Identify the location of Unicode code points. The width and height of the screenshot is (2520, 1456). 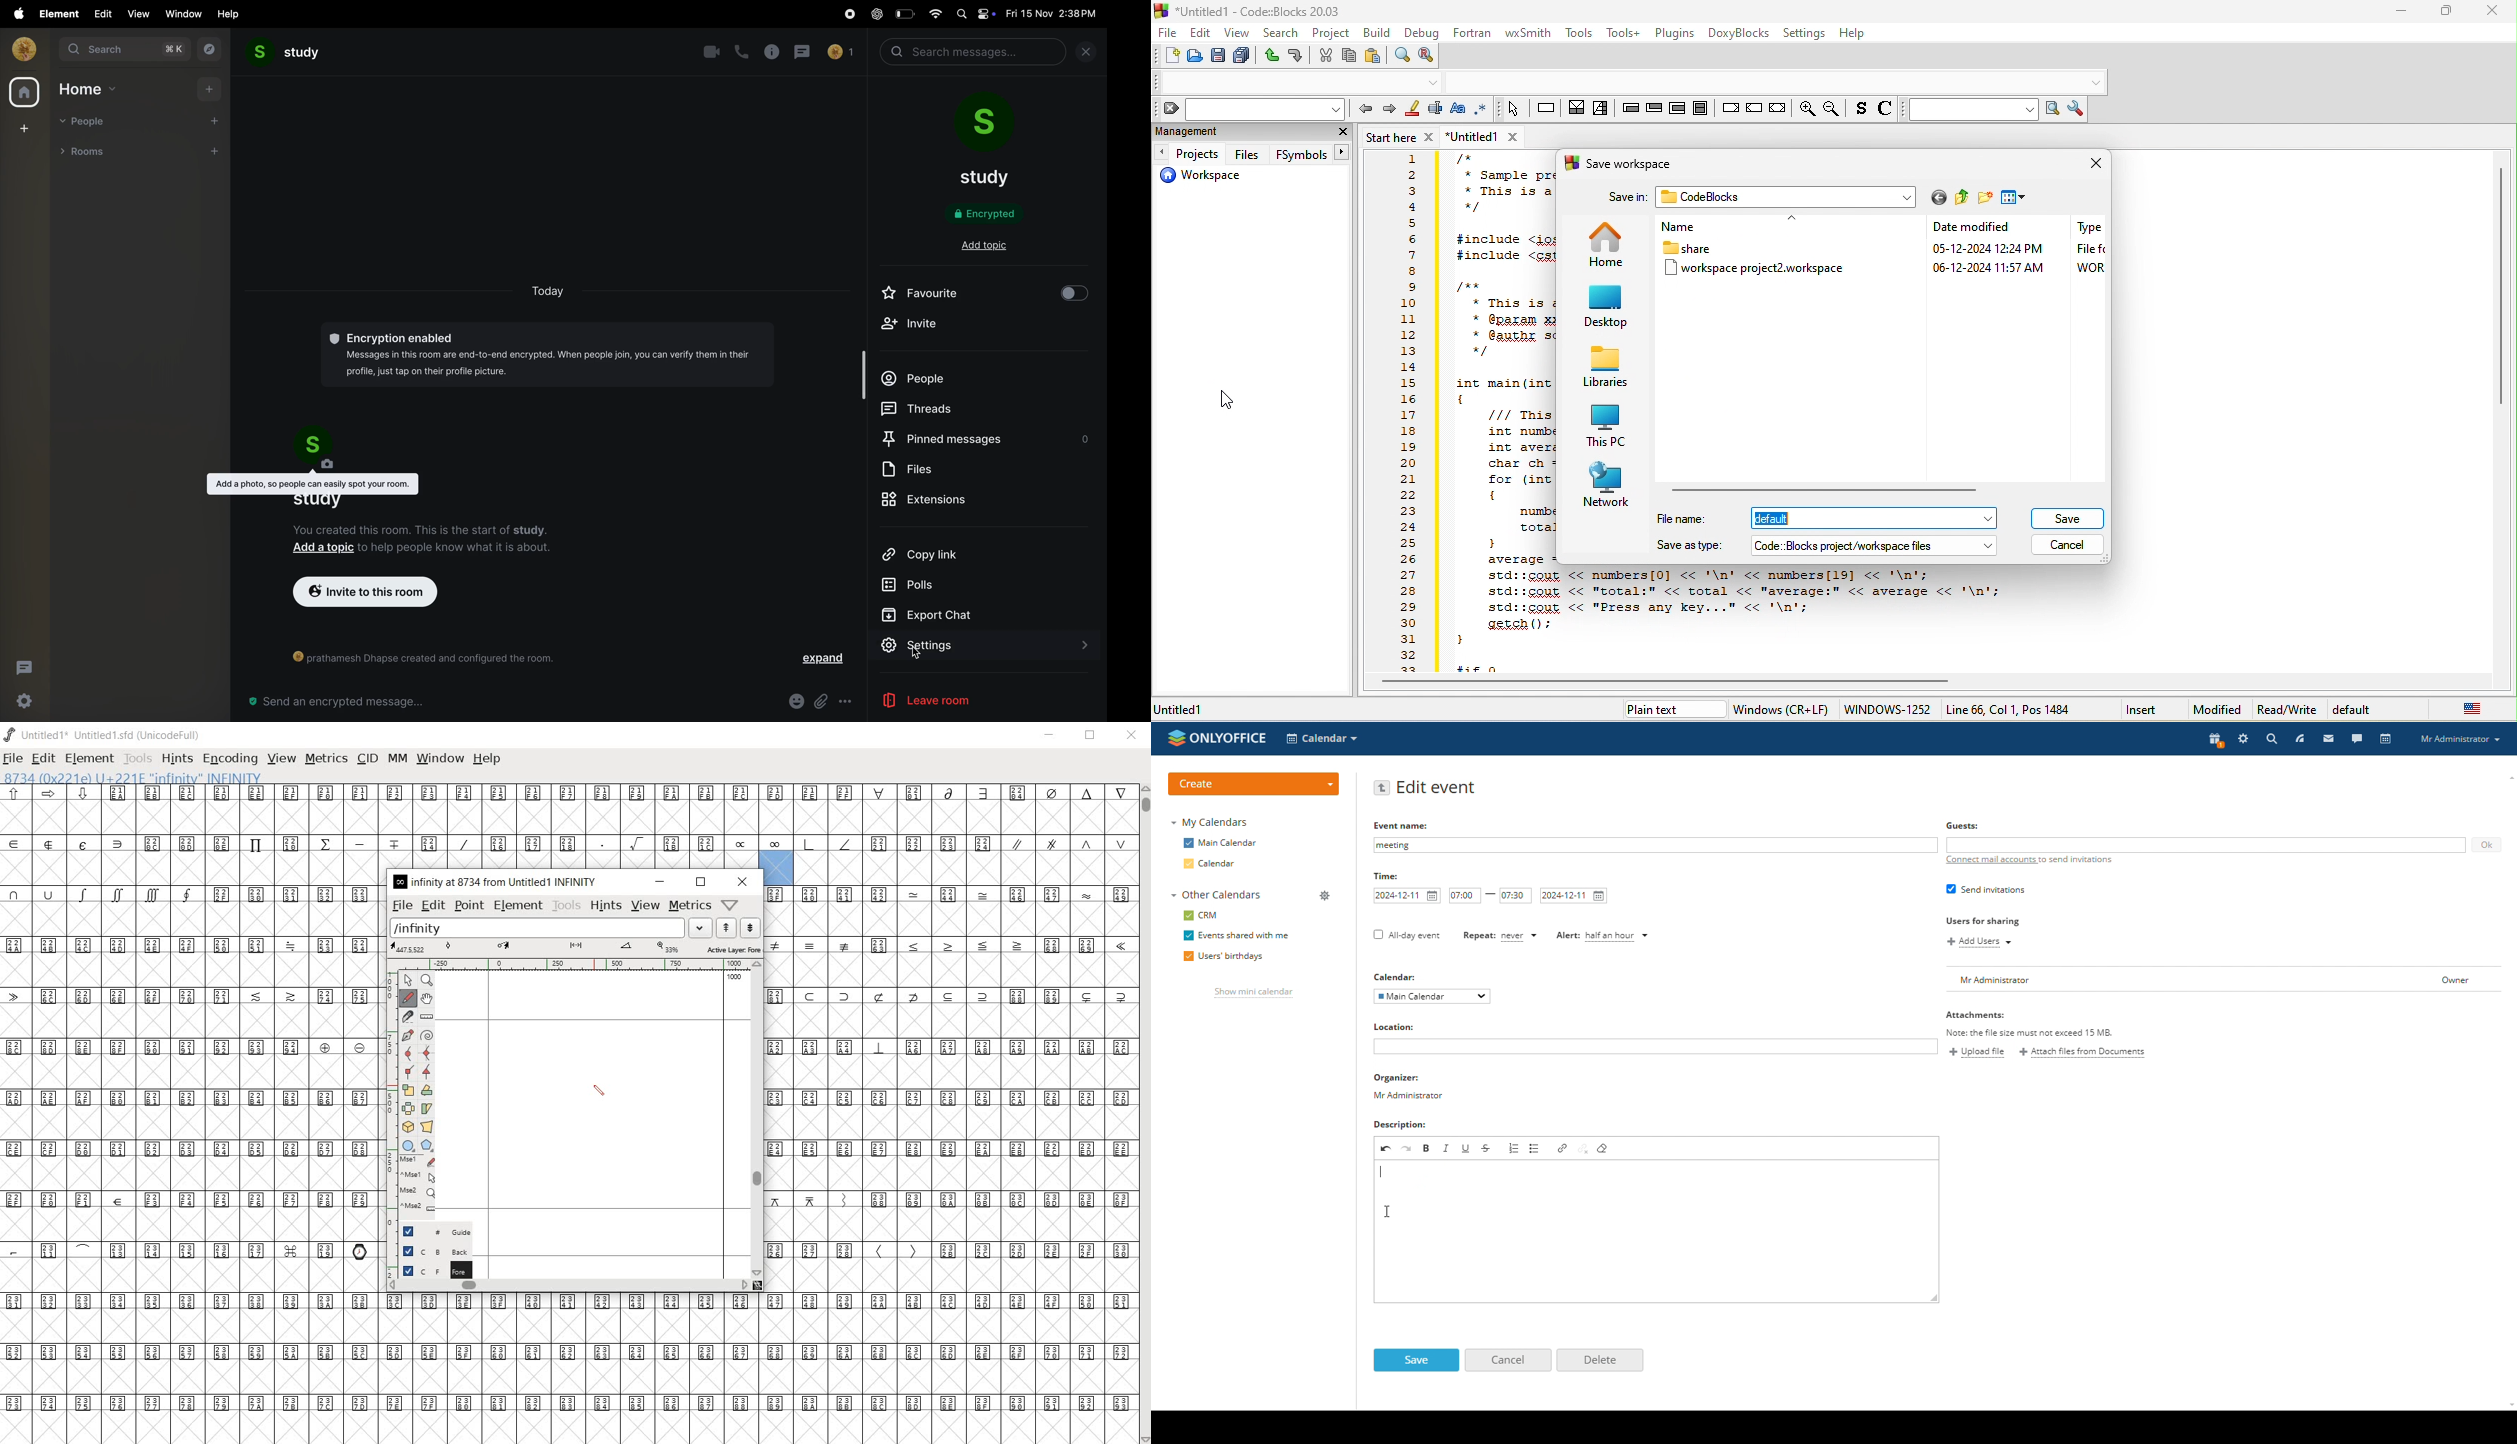
(883, 945).